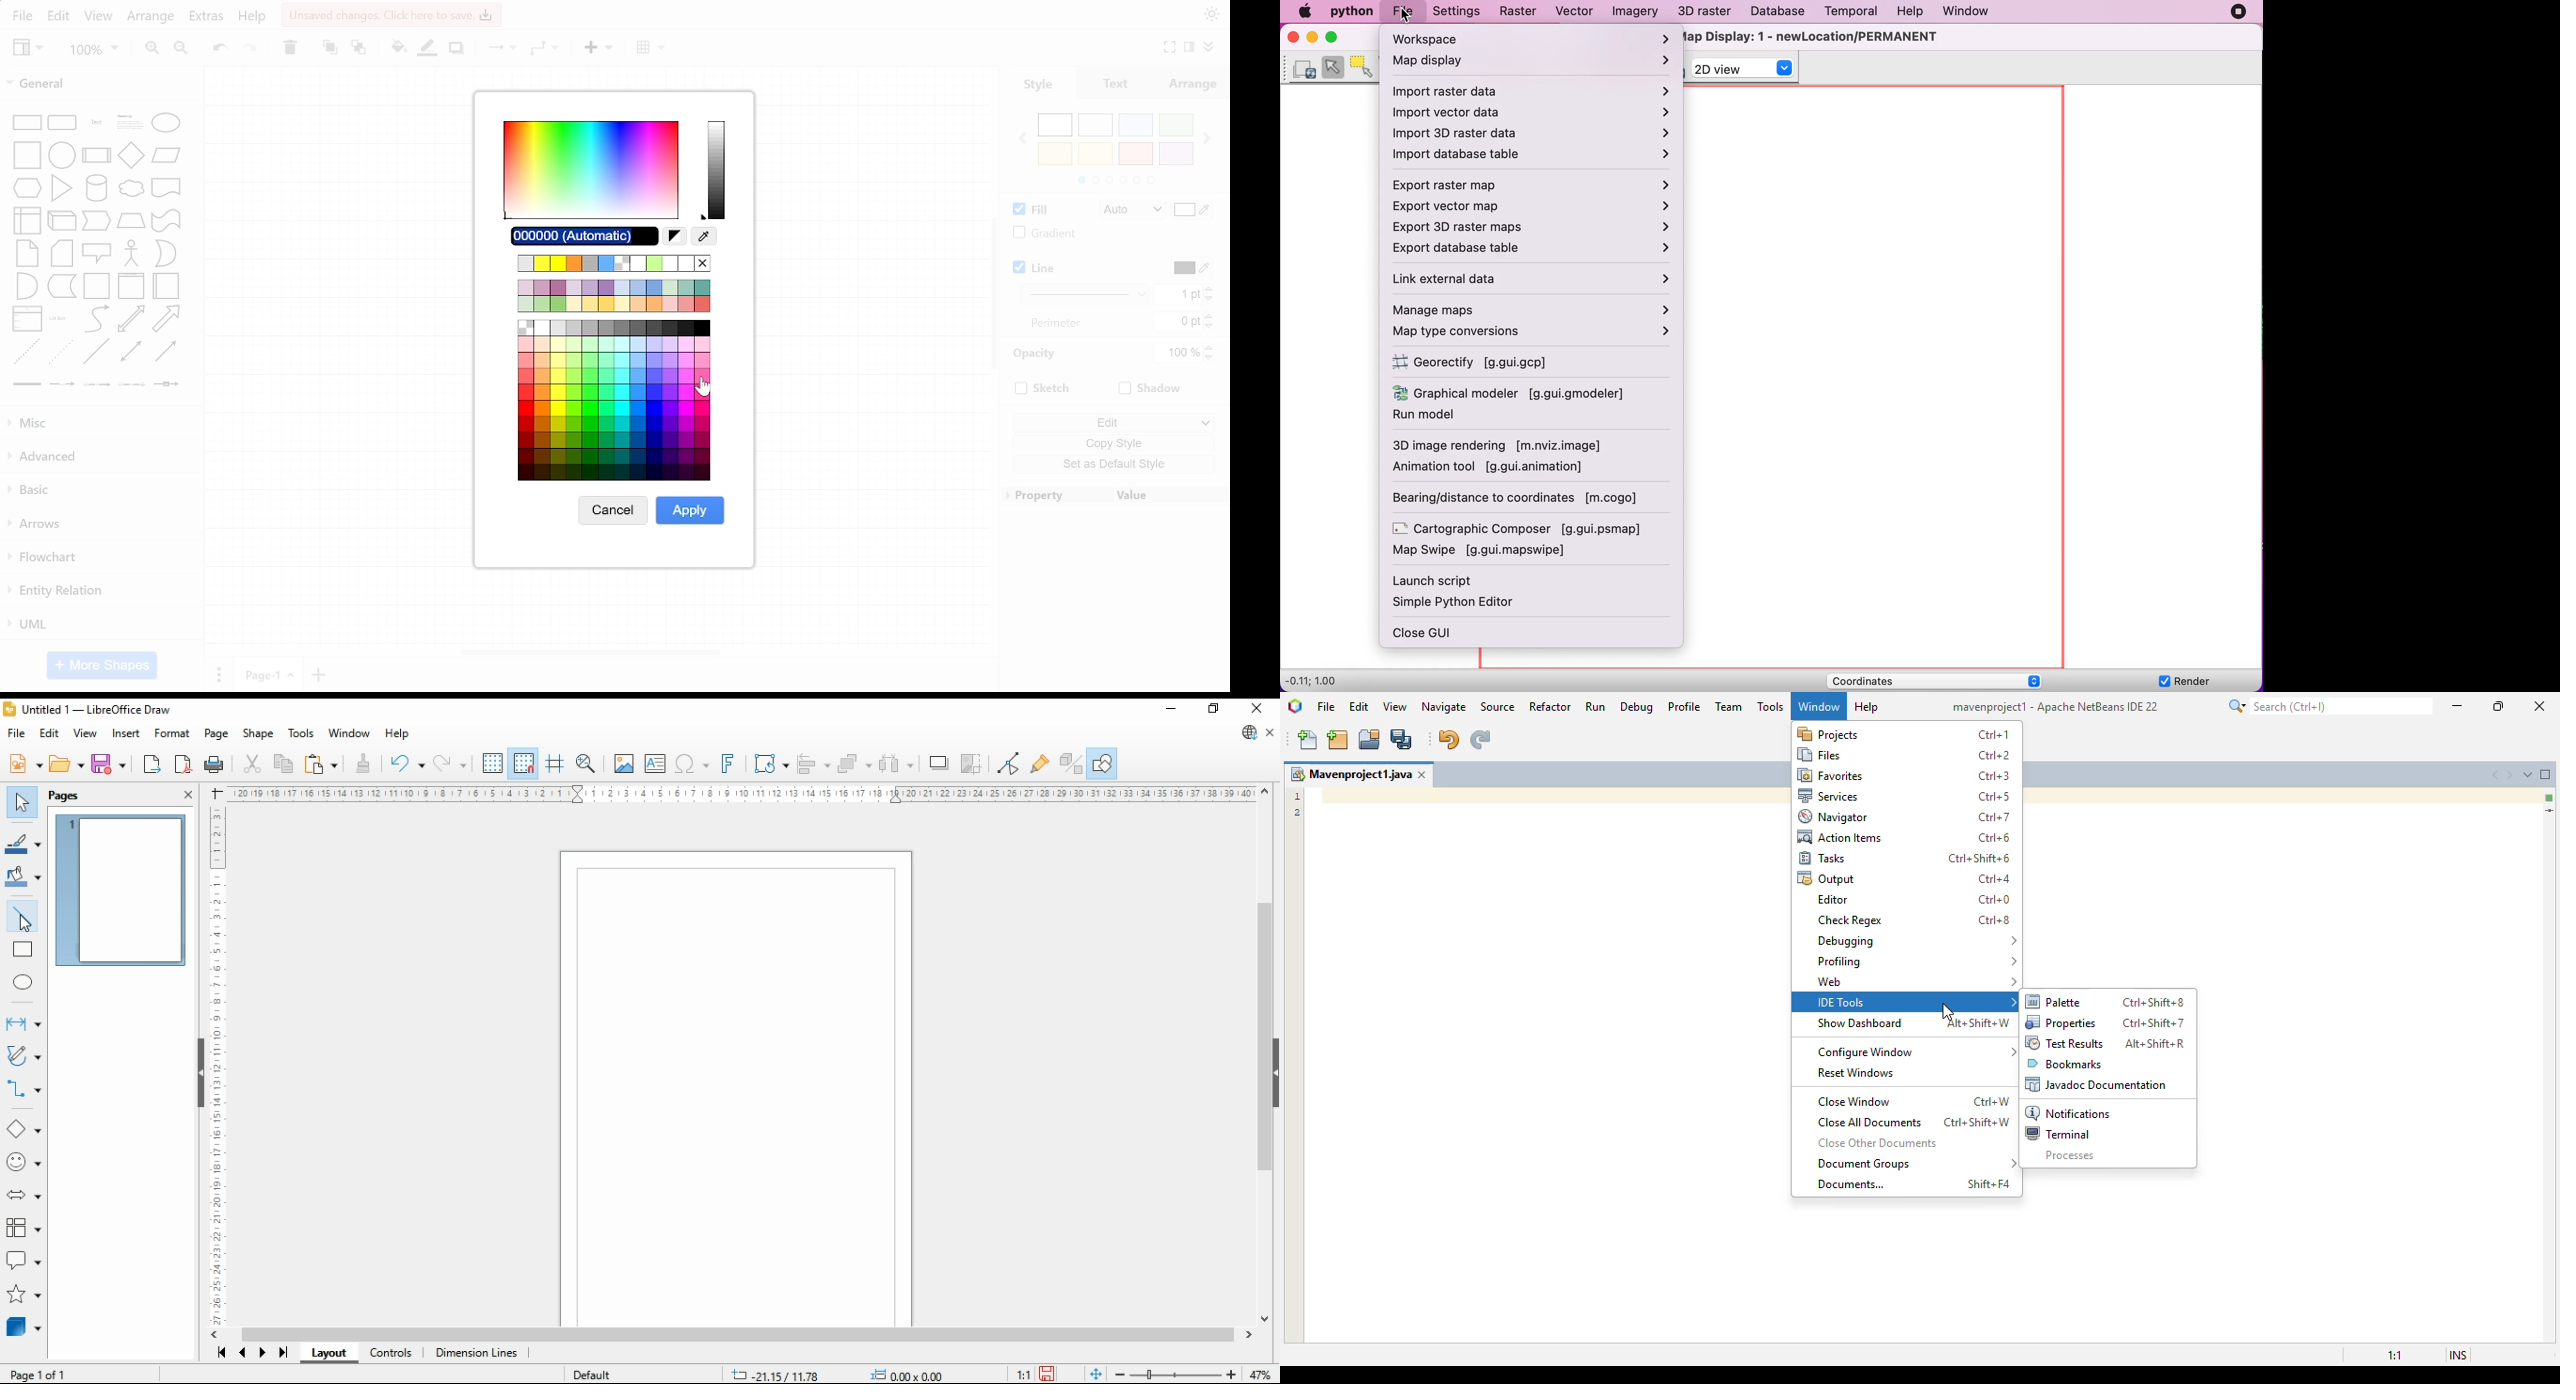 The image size is (2576, 1400). What do you see at coordinates (301, 732) in the screenshot?
I see `tools` at bounding box center [301, 732].